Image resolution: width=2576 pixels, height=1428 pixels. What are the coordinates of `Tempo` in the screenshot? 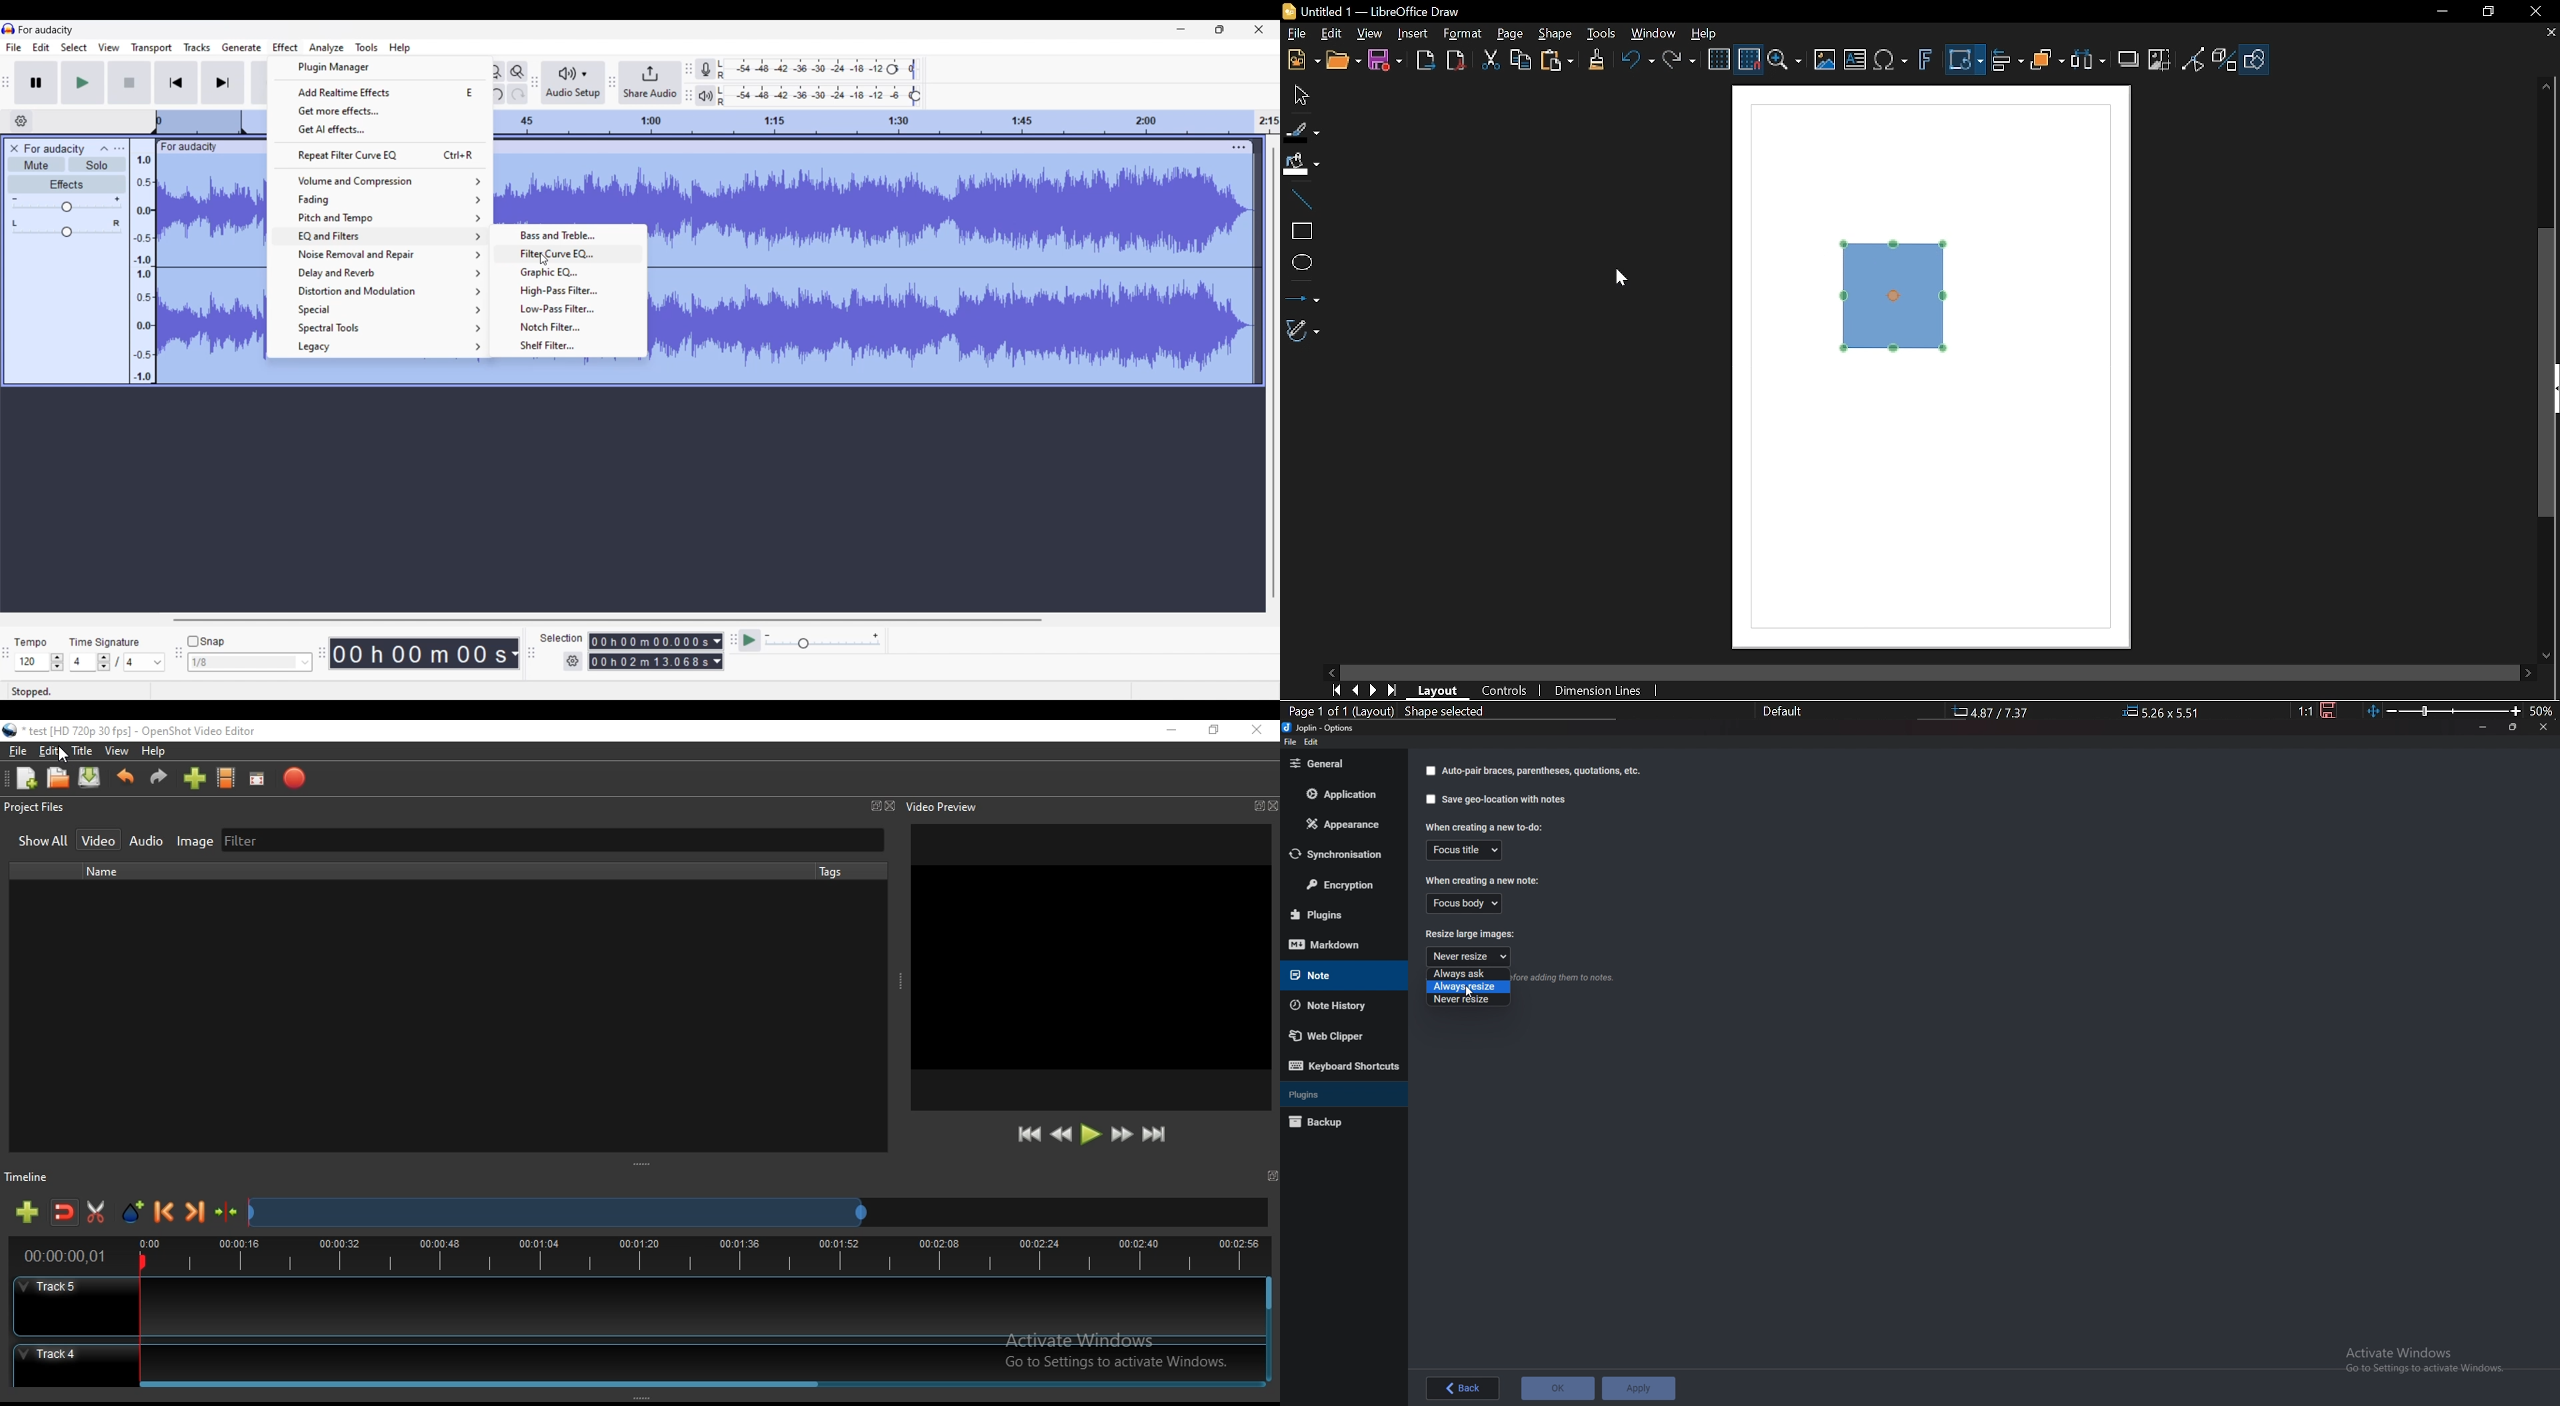 It's located at (32, 641).